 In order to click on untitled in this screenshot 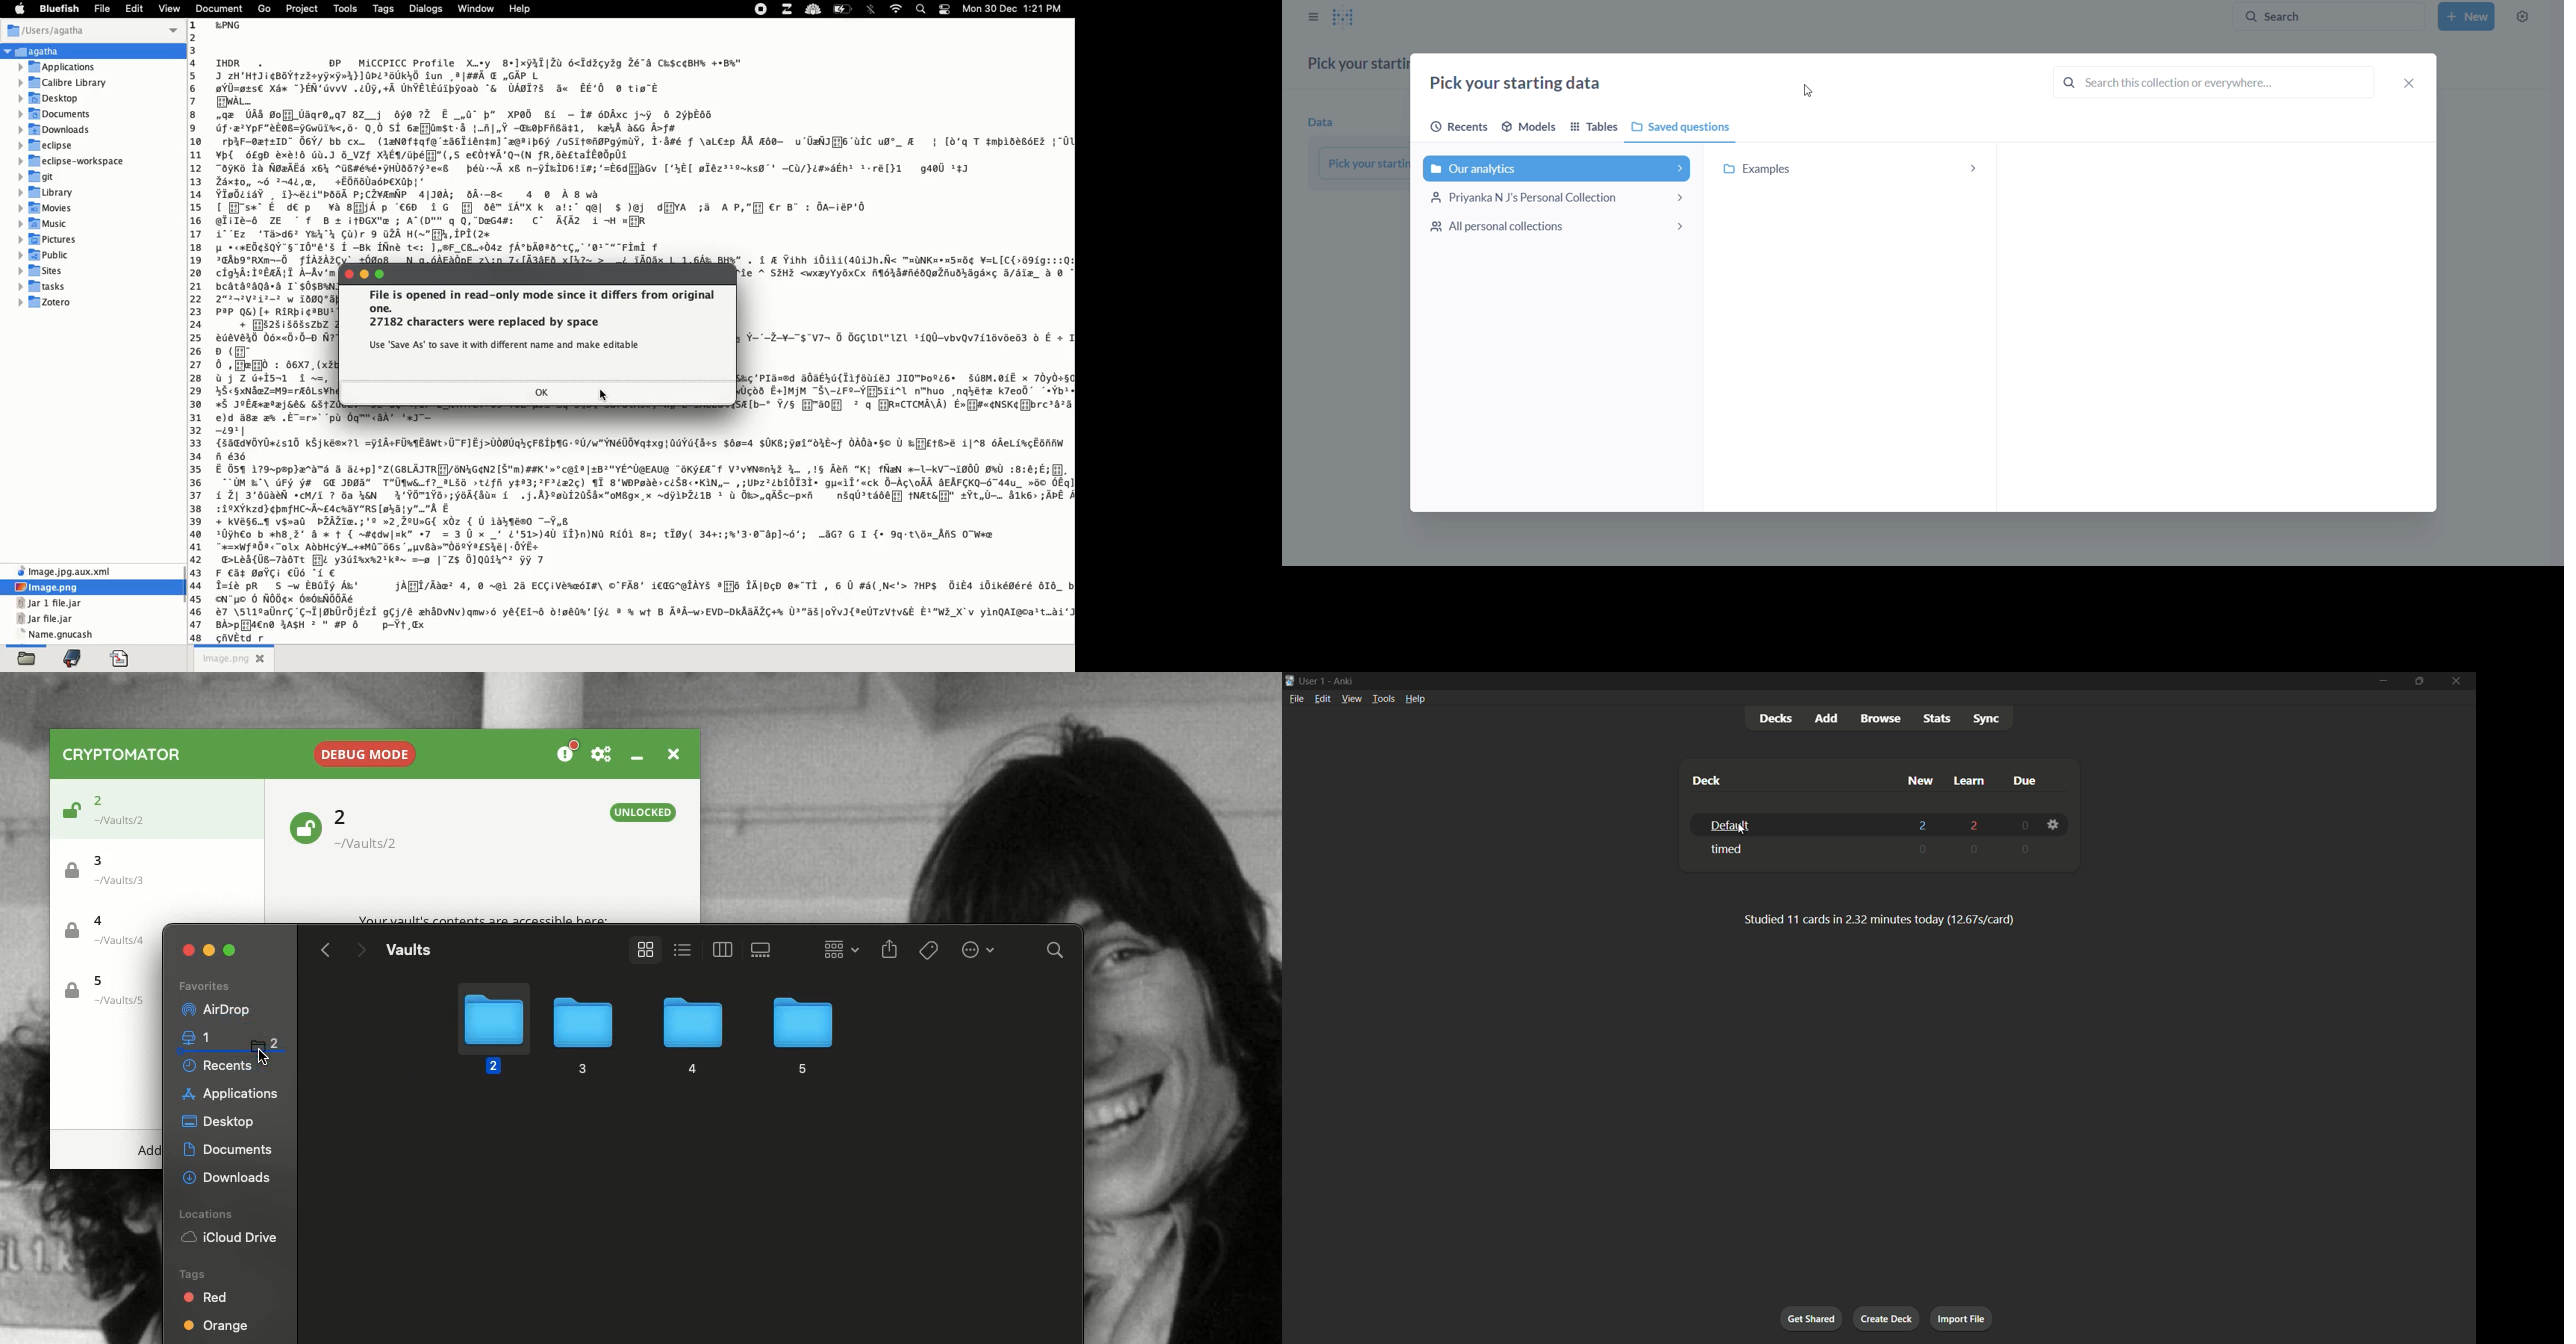, I will do `click(223, 659)`.